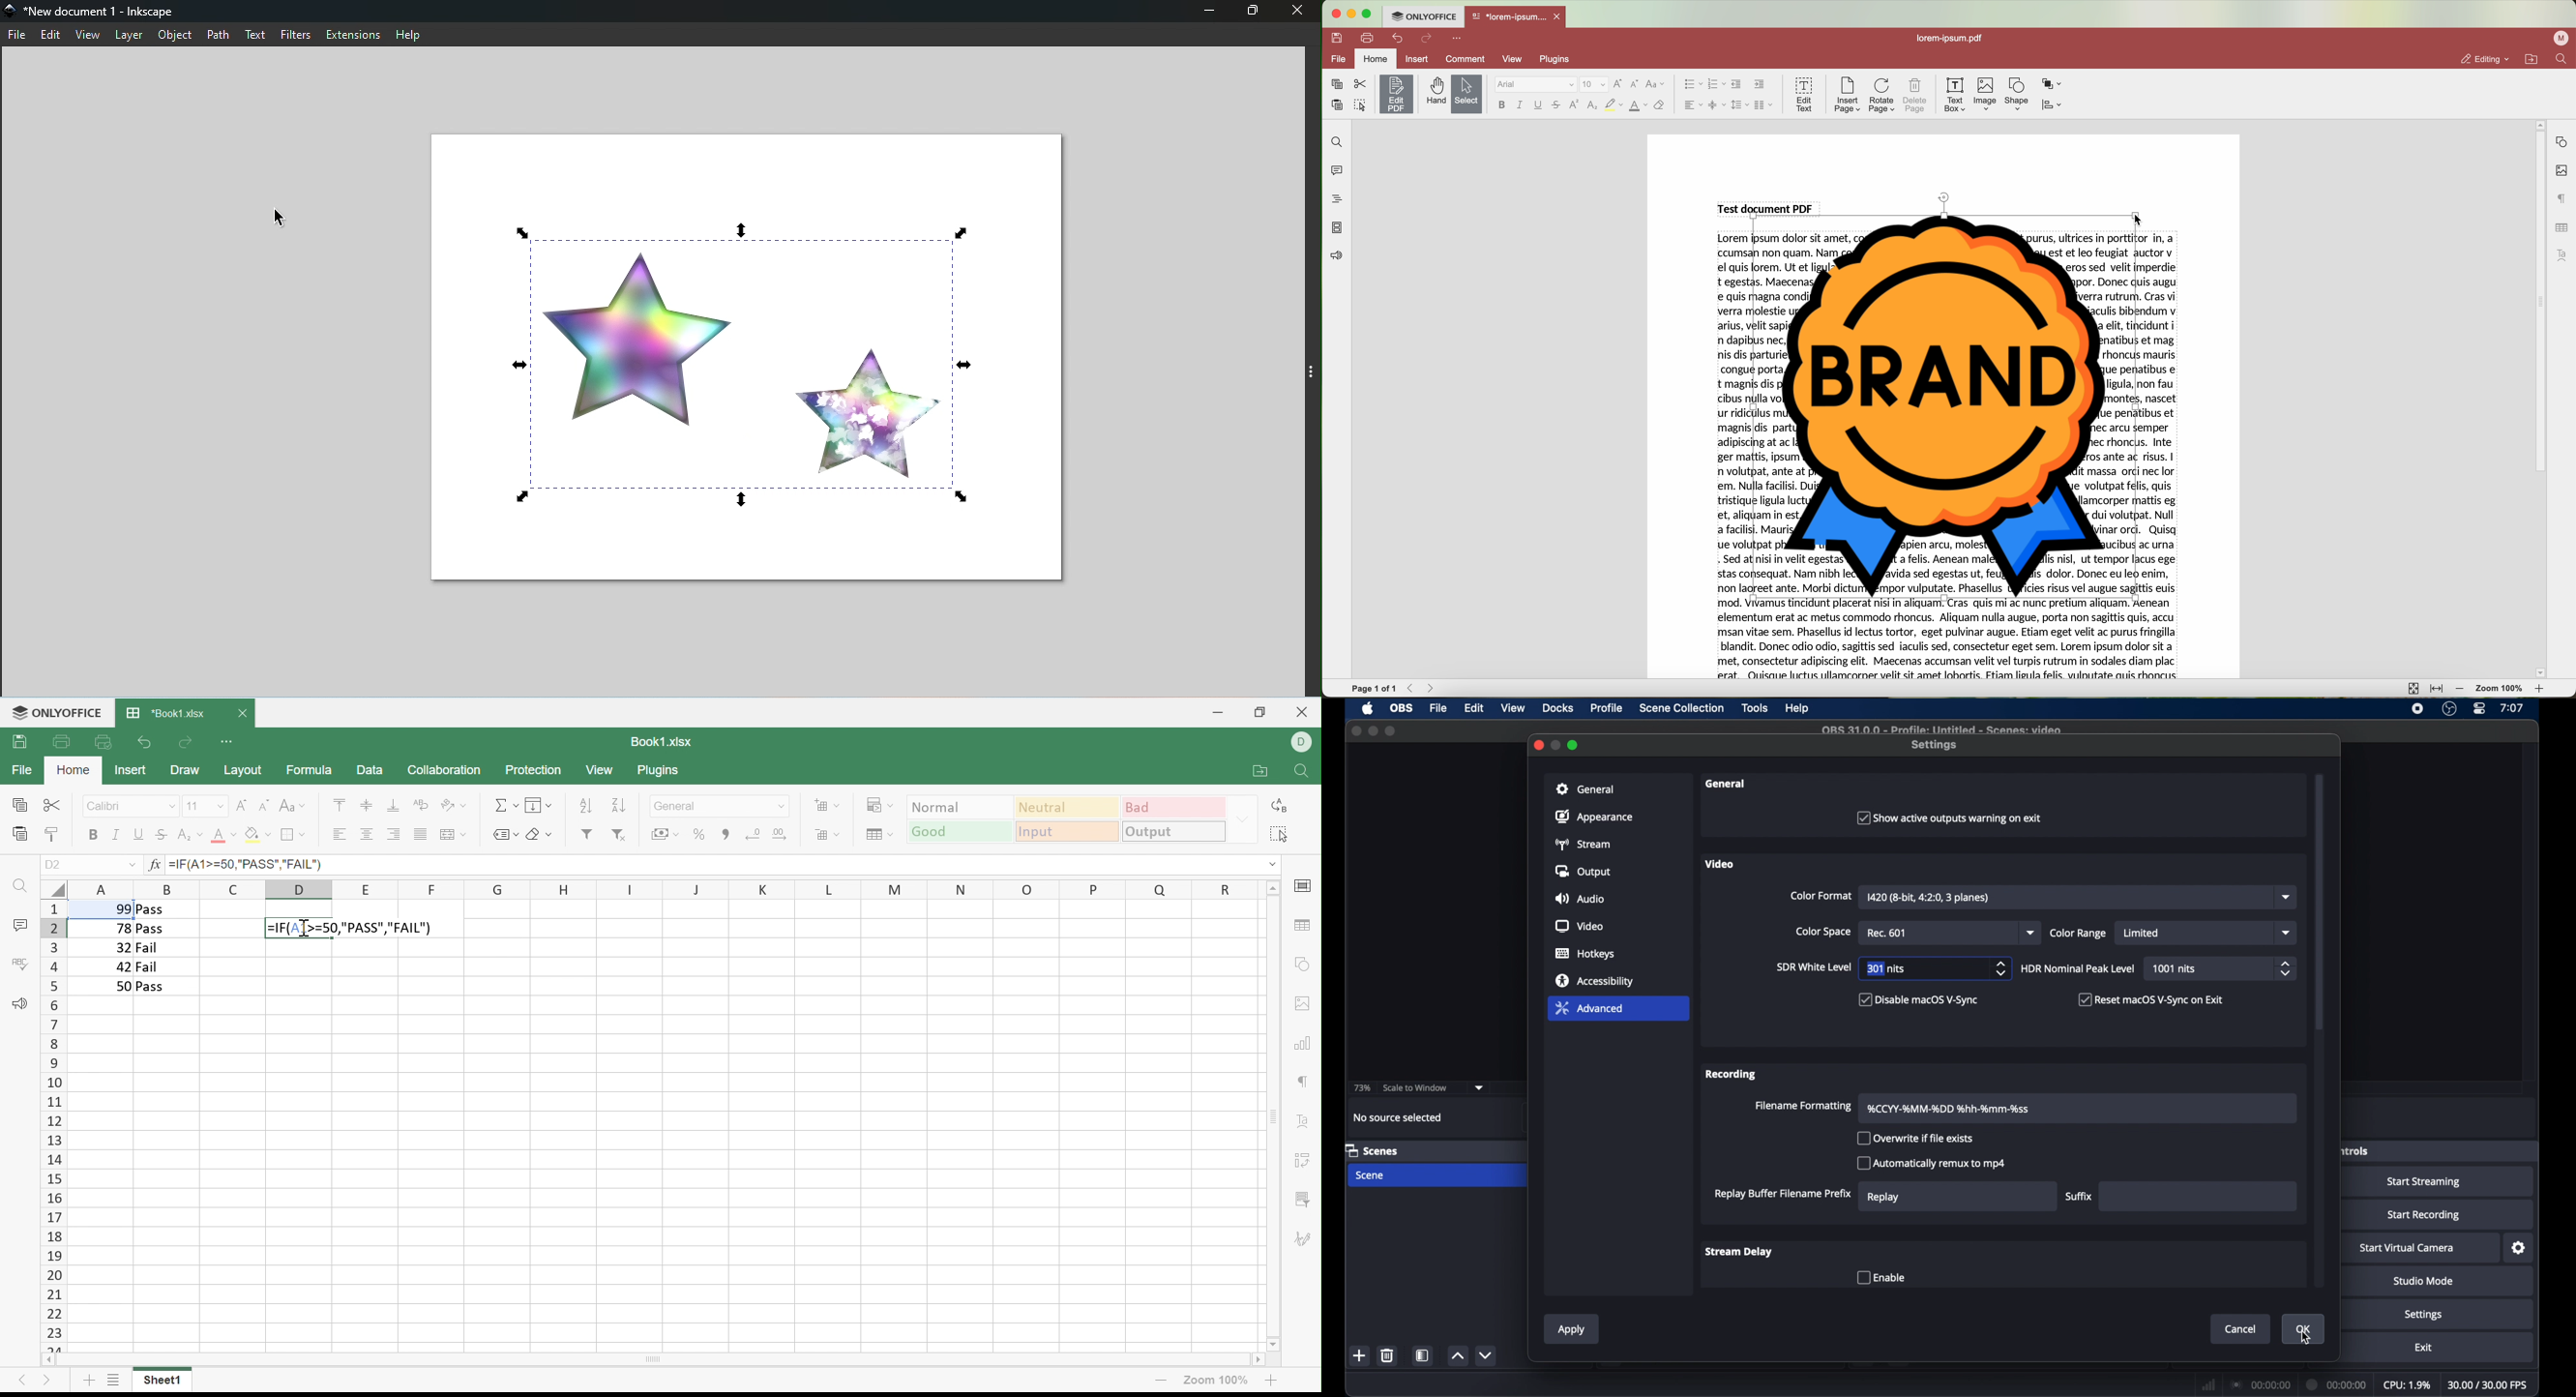 The width and height of the screenshot is (2576, 1400). I want to click on filename formattino , so click(1805, 1106).